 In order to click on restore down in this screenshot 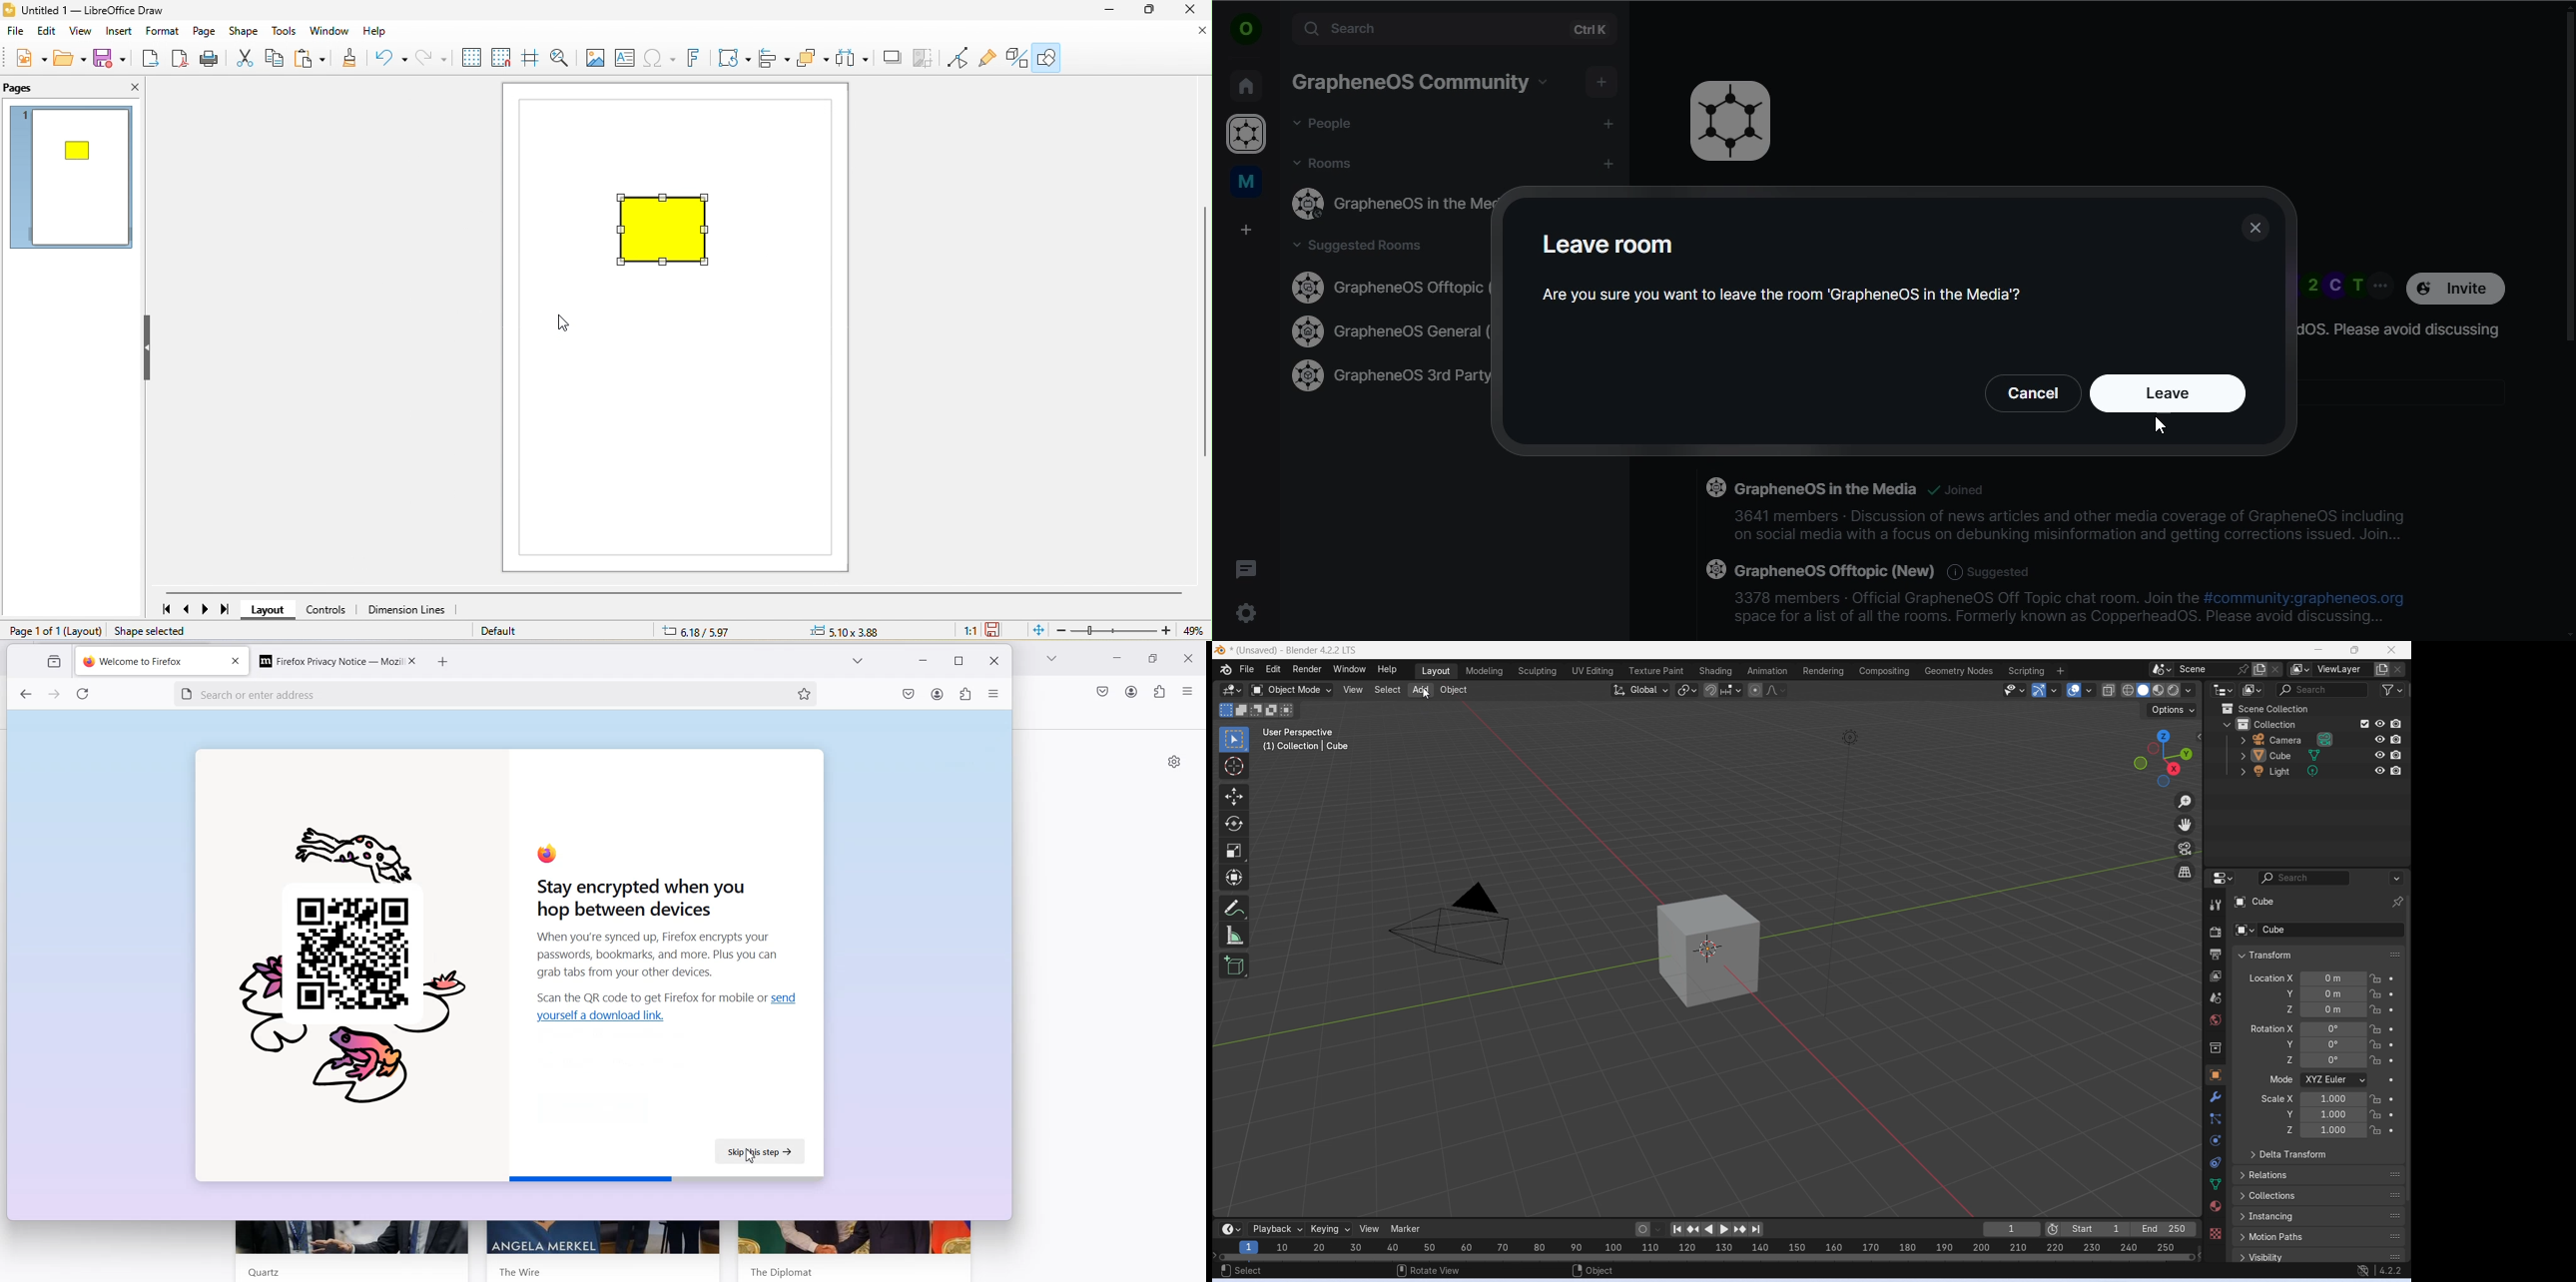, I will do `click(958, 661)`.